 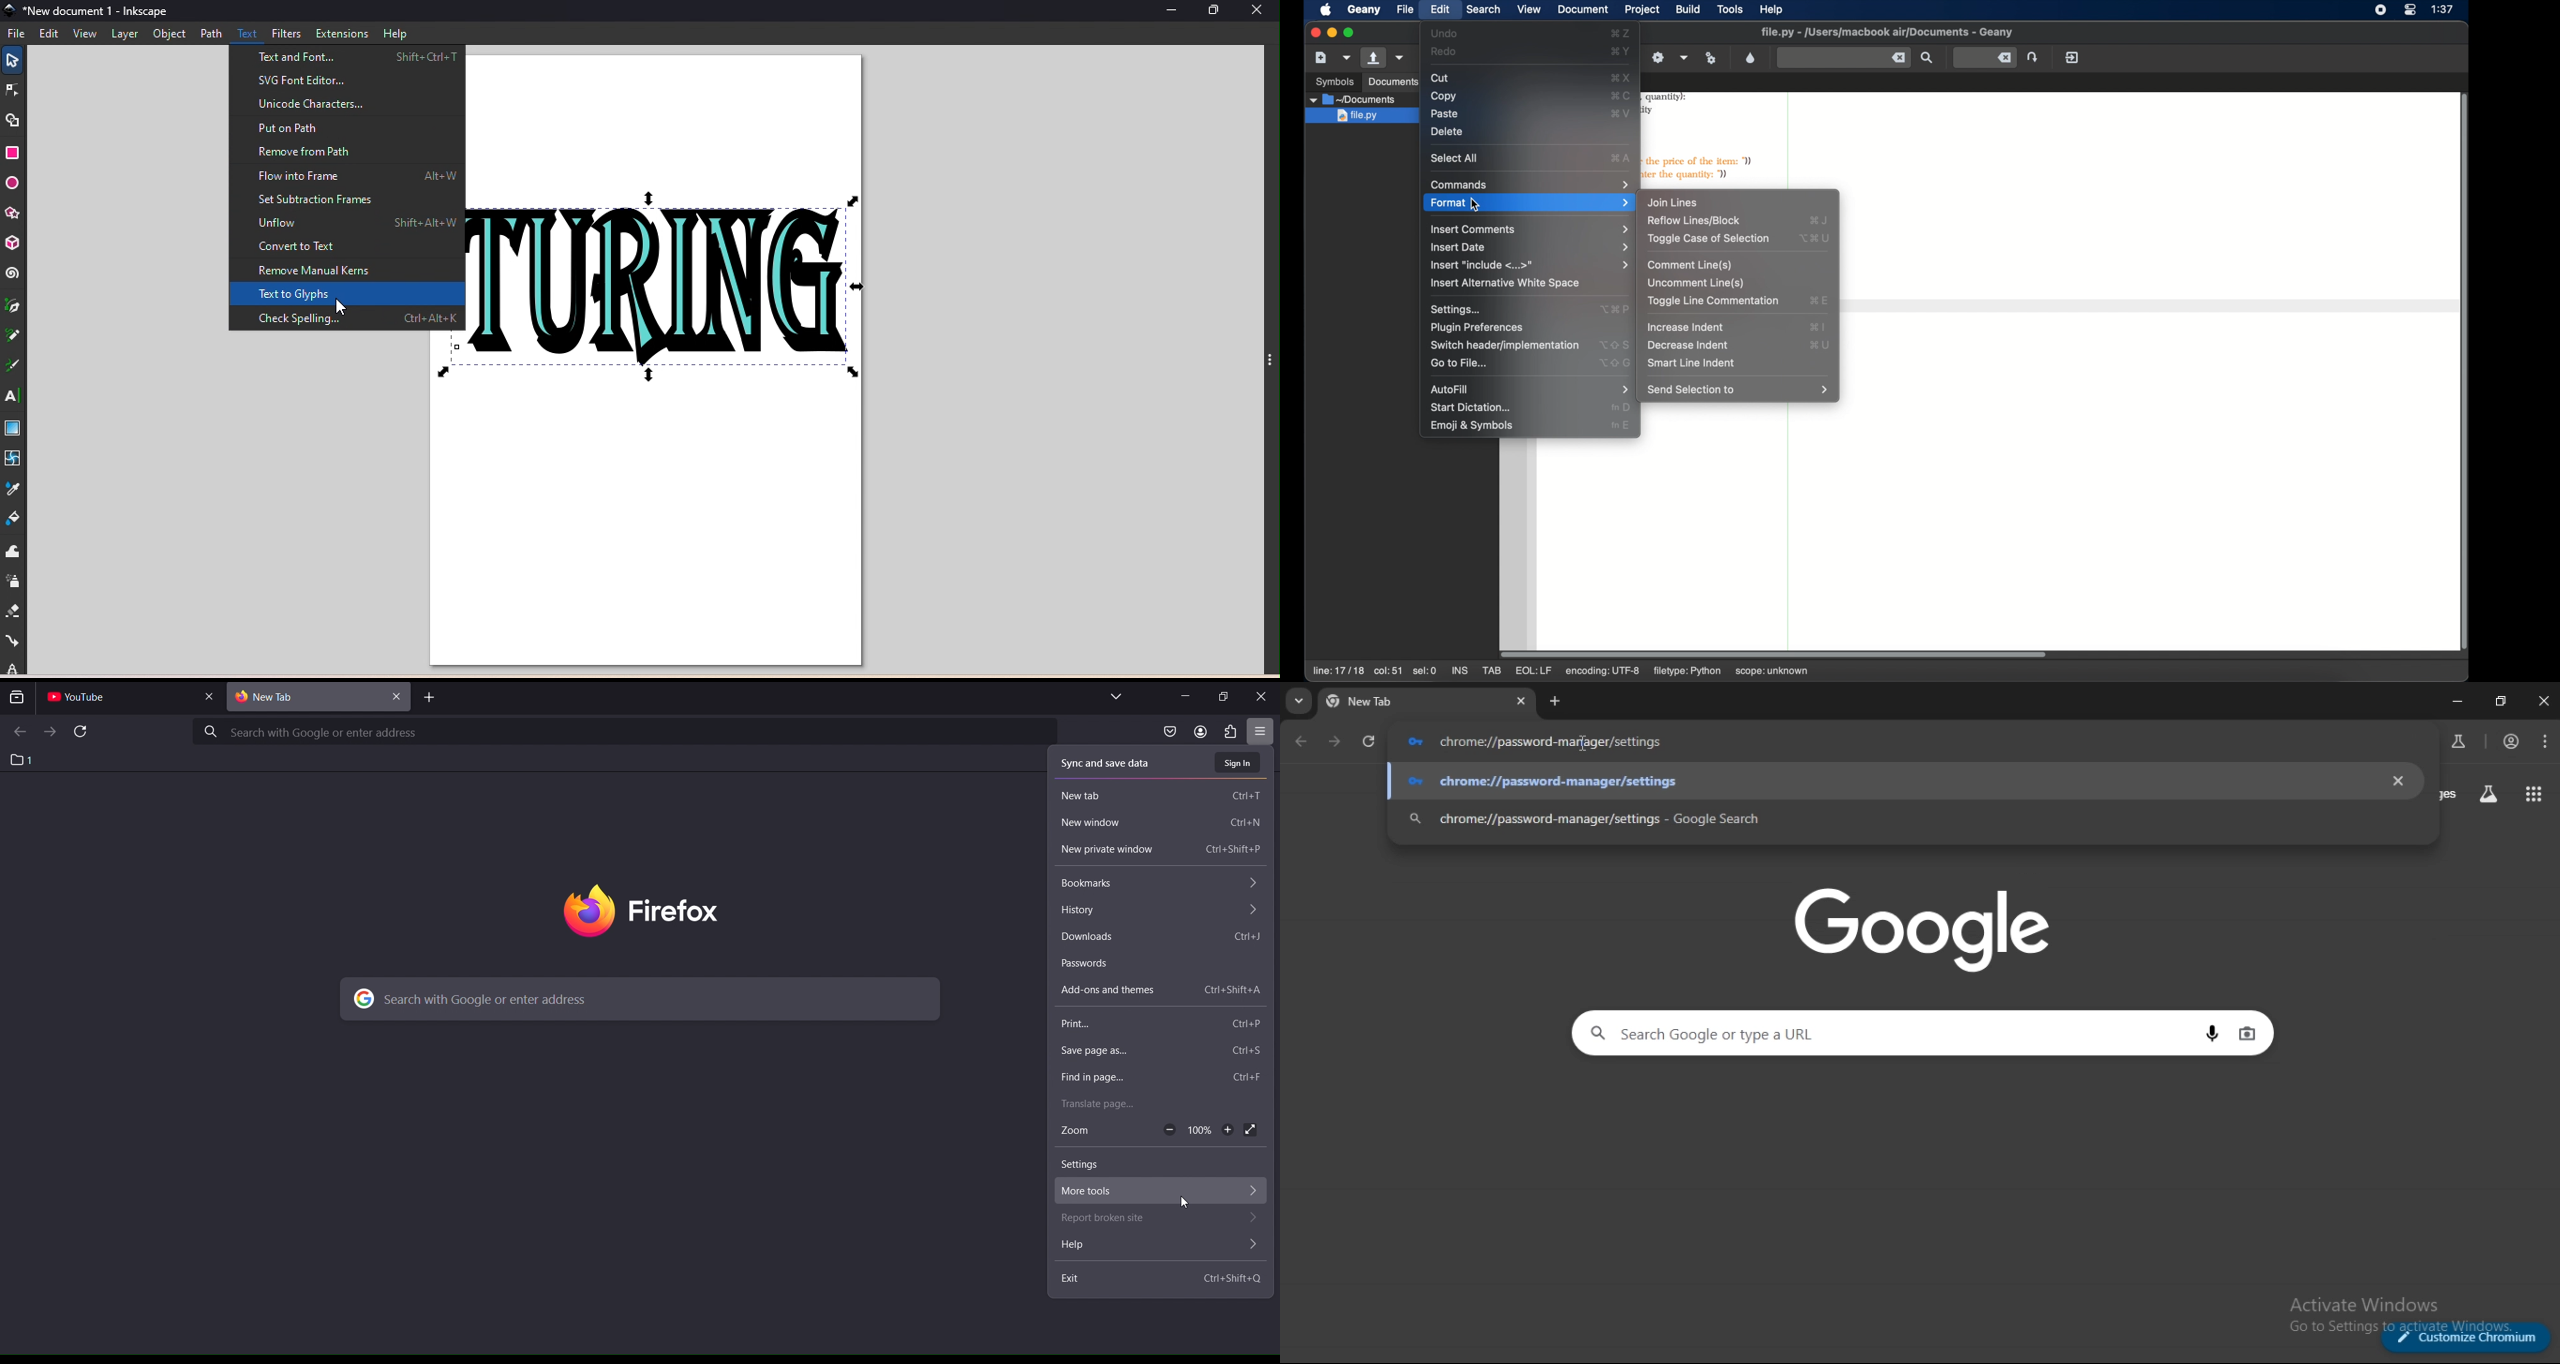 I want to click on Ctrl+P, so click(x=1247, y=1023).